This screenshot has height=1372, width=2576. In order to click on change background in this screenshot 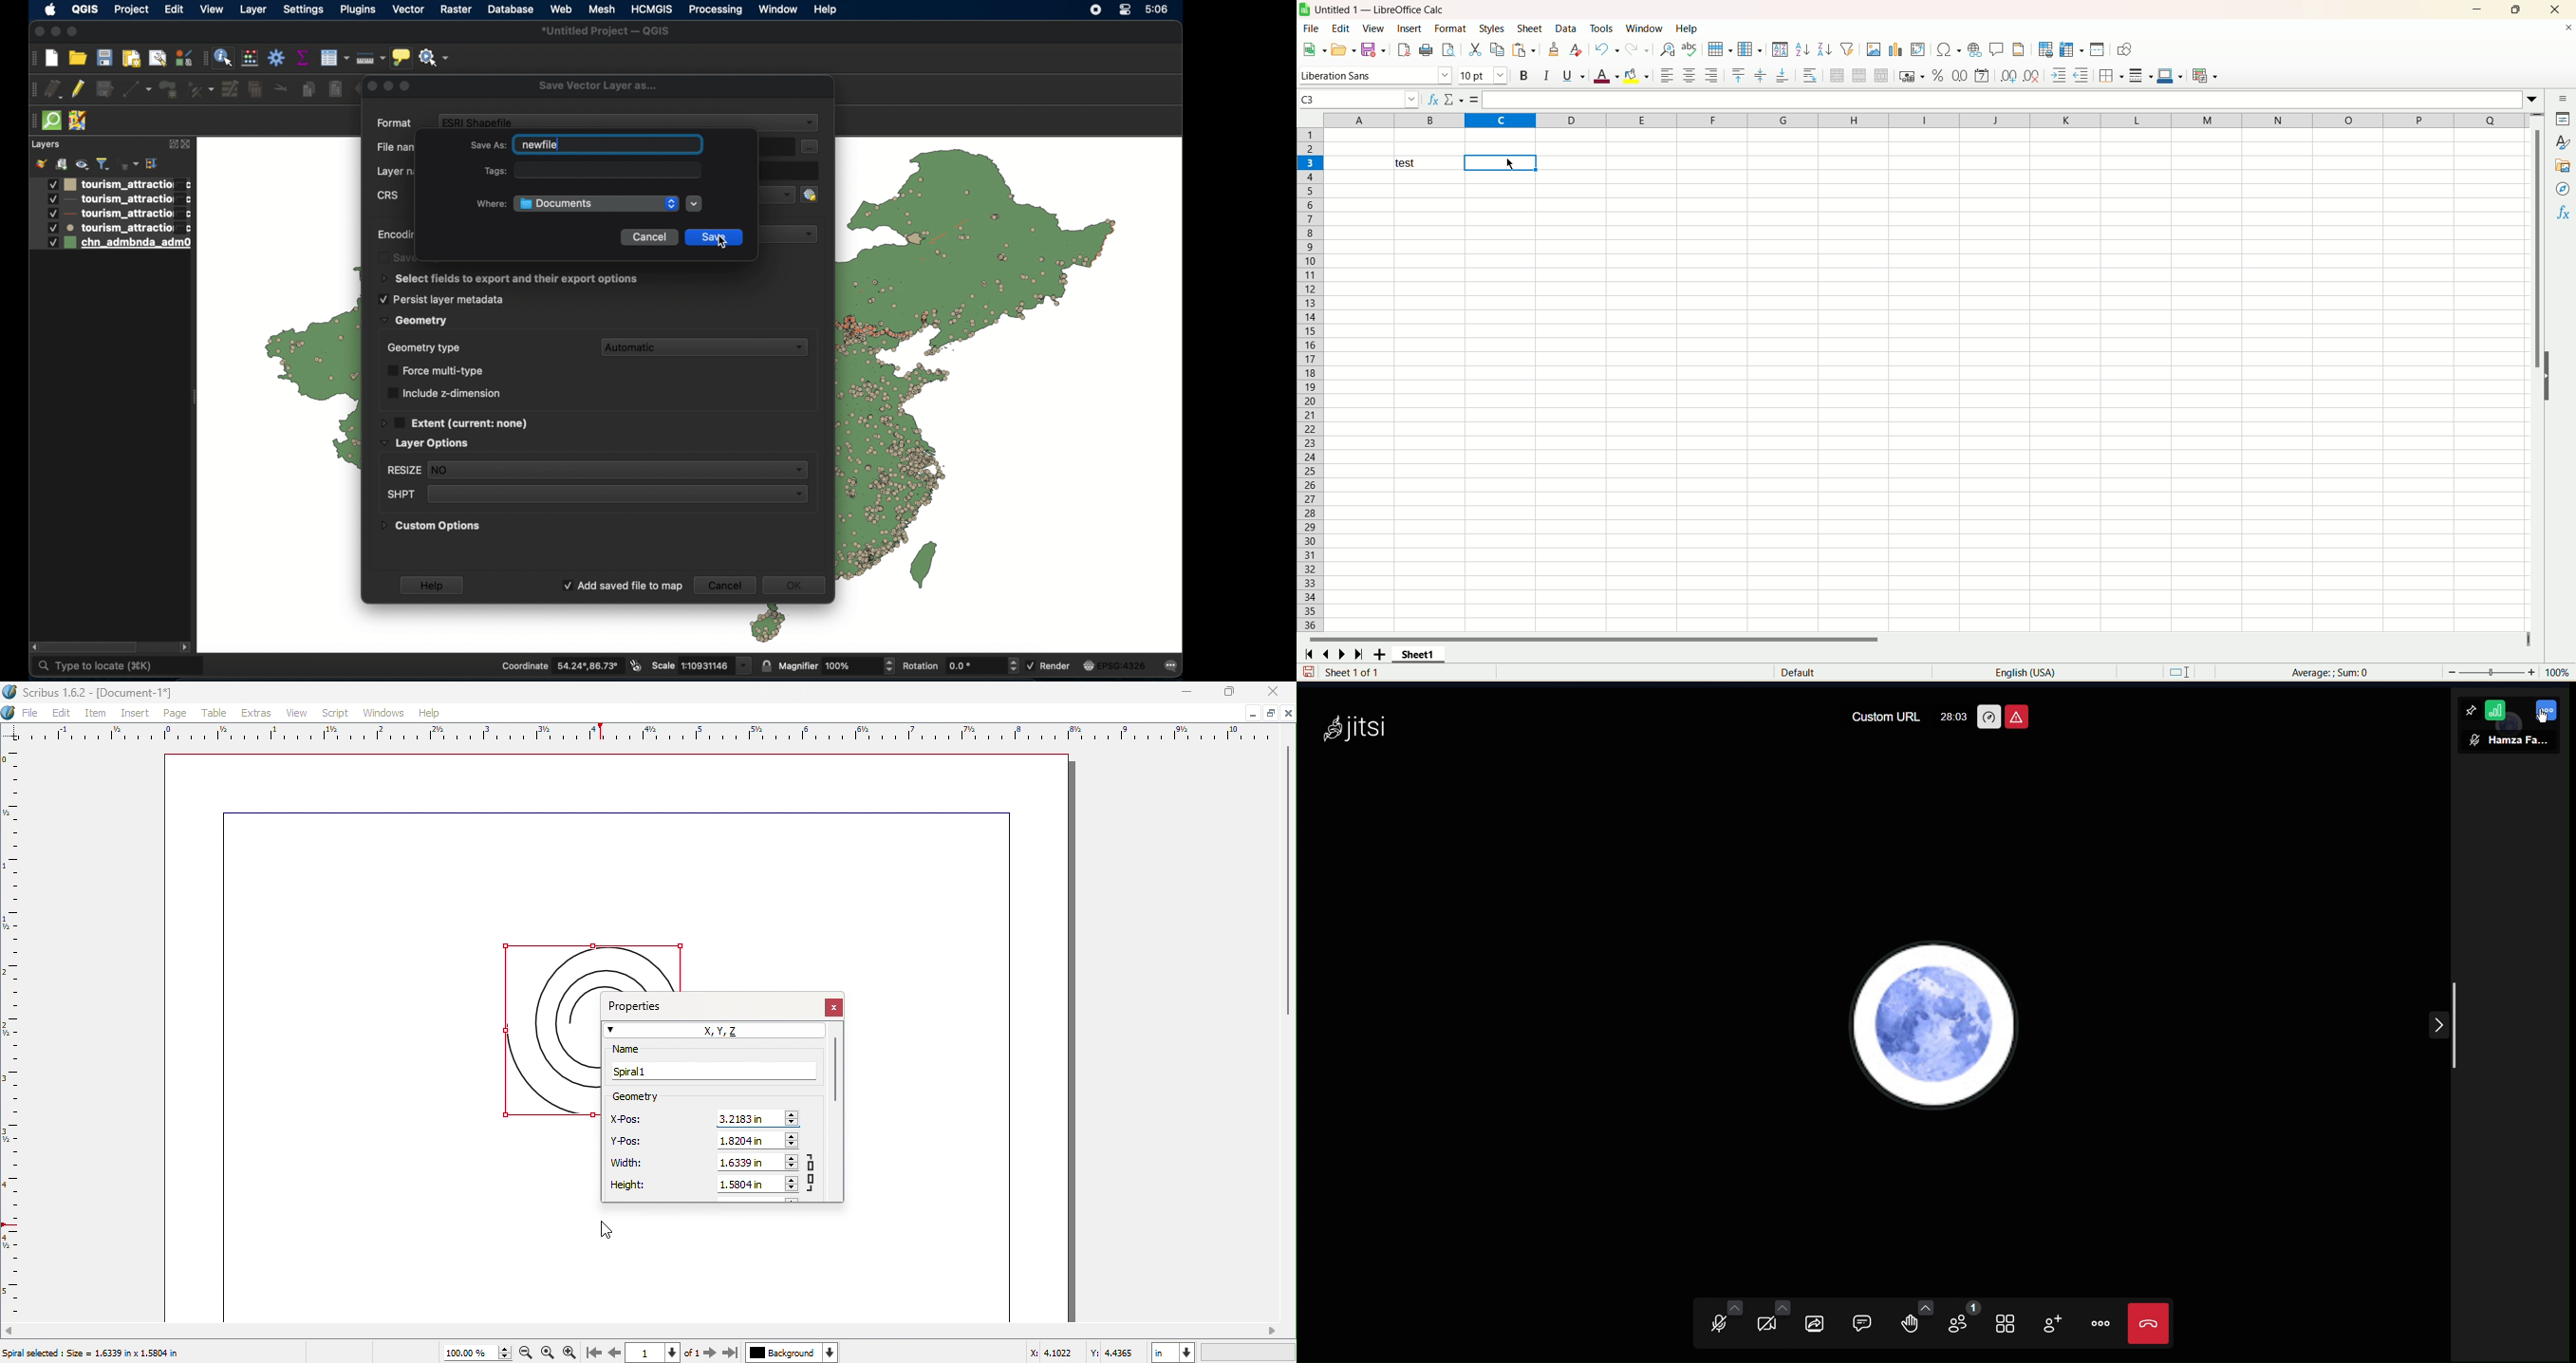, I will do `click(831, 1353)`.